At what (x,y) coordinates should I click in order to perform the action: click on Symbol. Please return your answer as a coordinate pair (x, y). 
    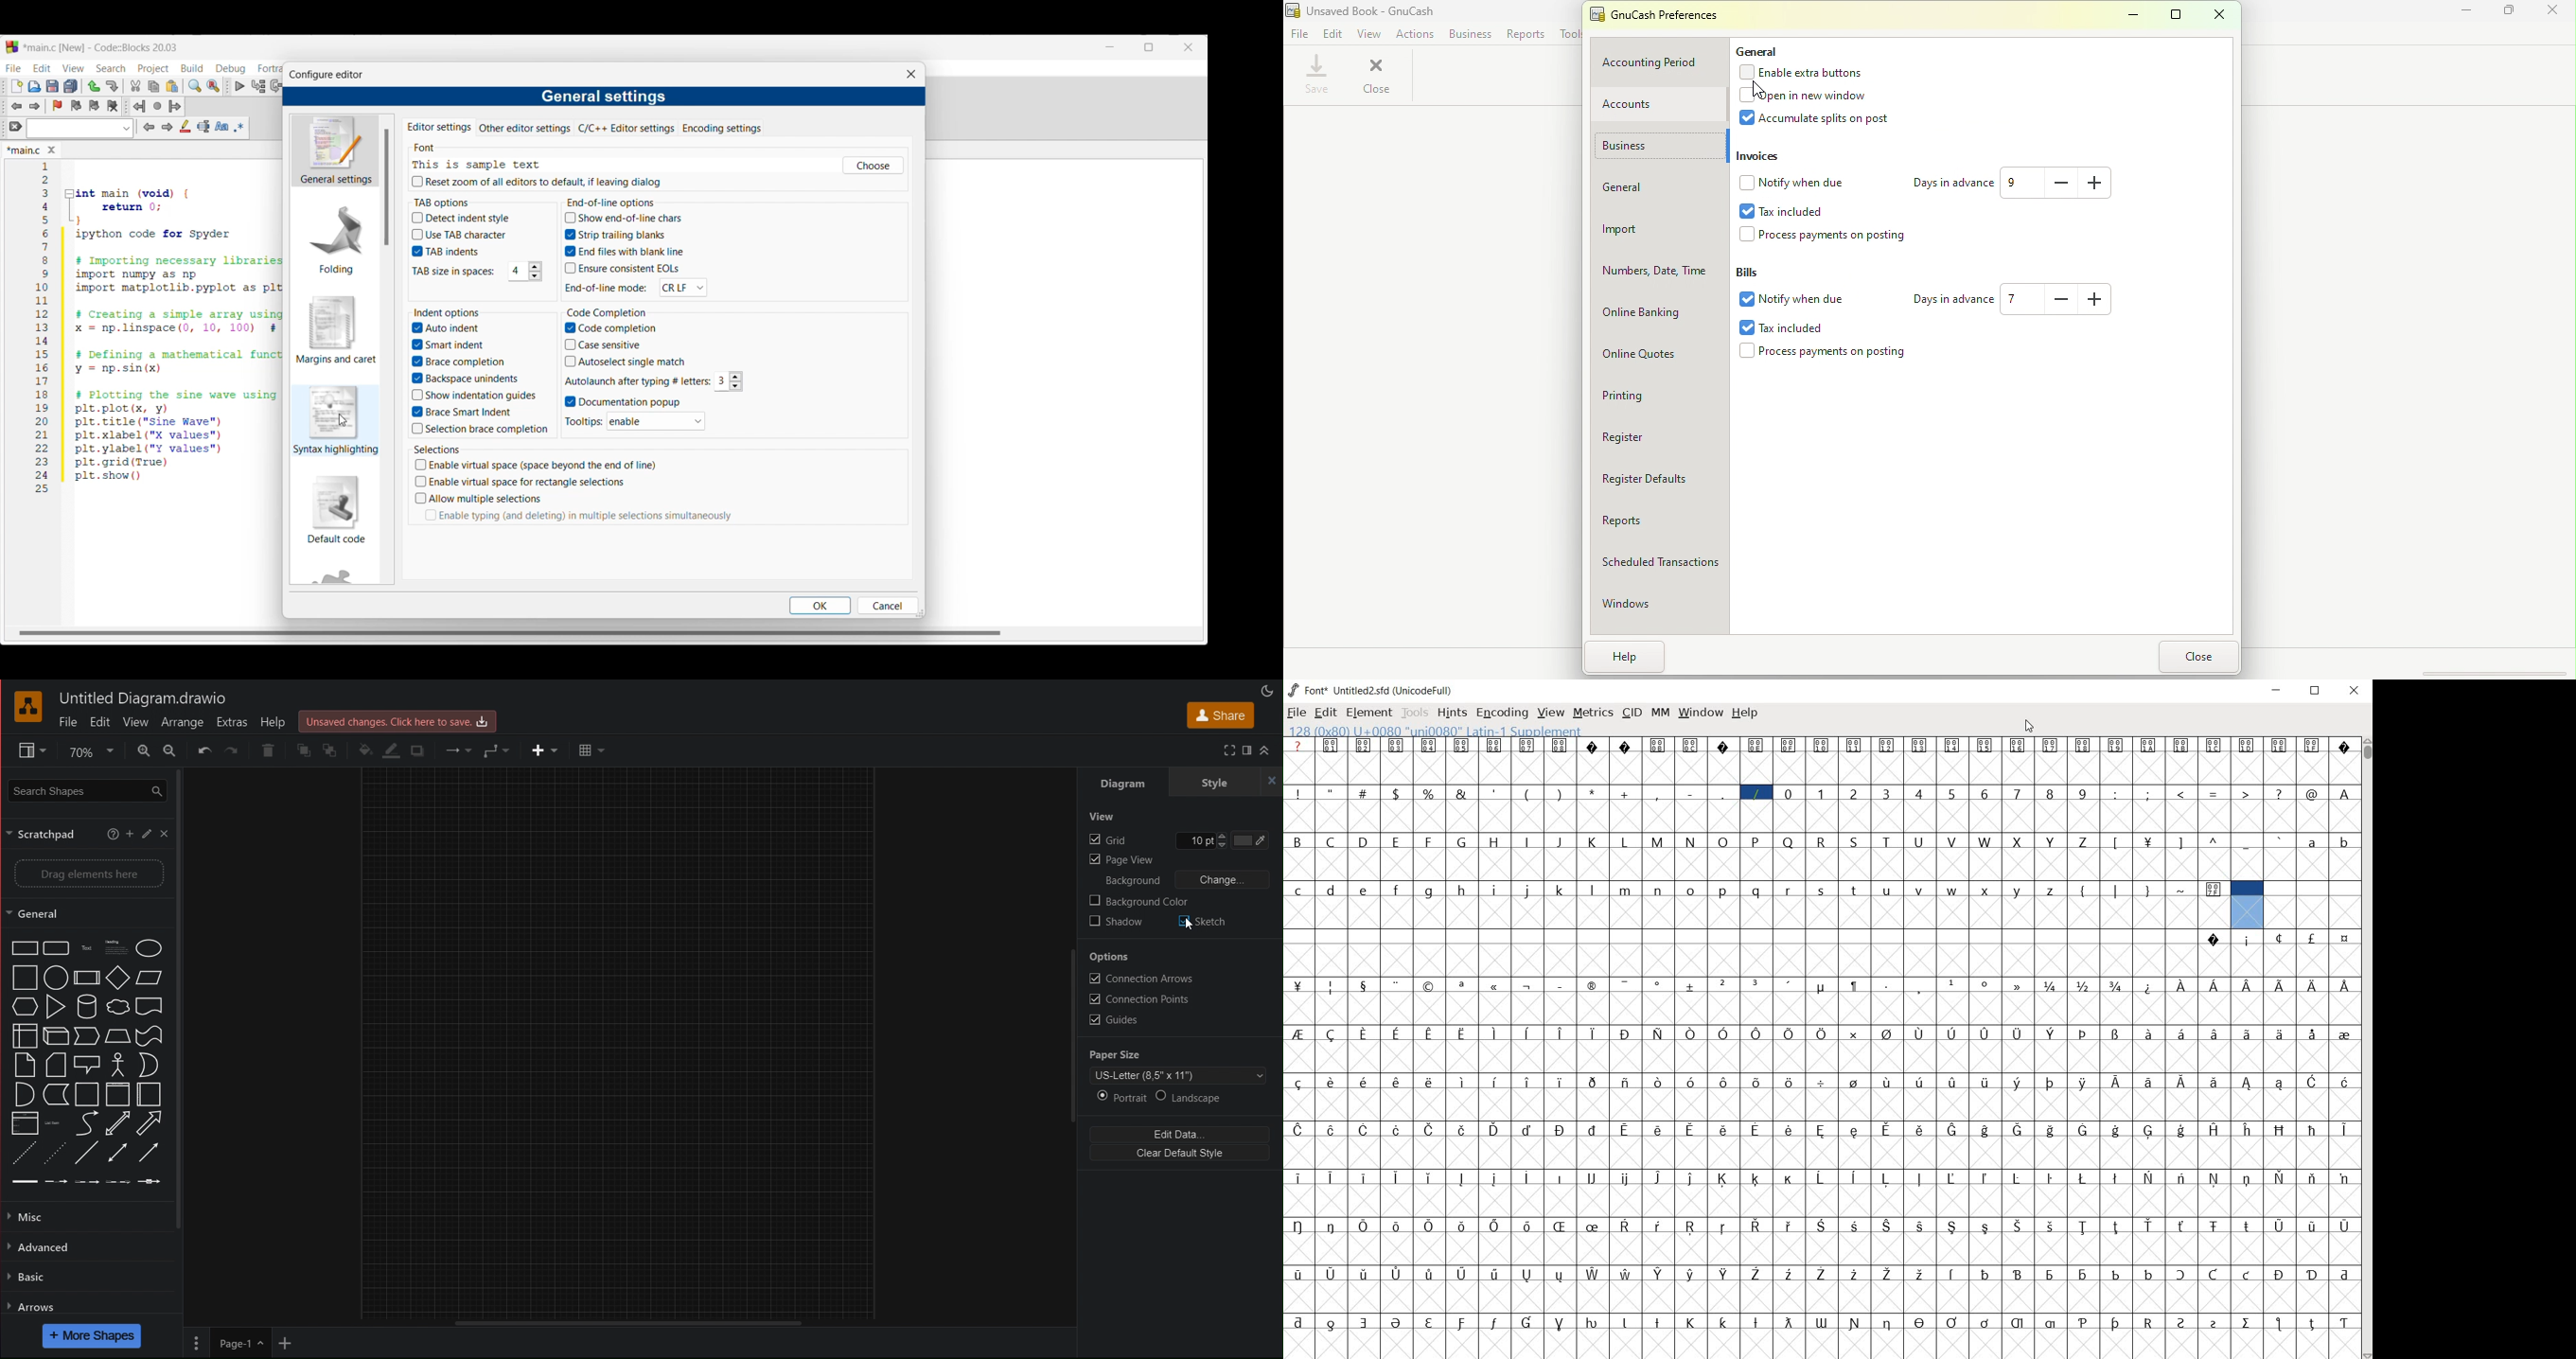
    Looking at the image, I should click on (1821, 1273).